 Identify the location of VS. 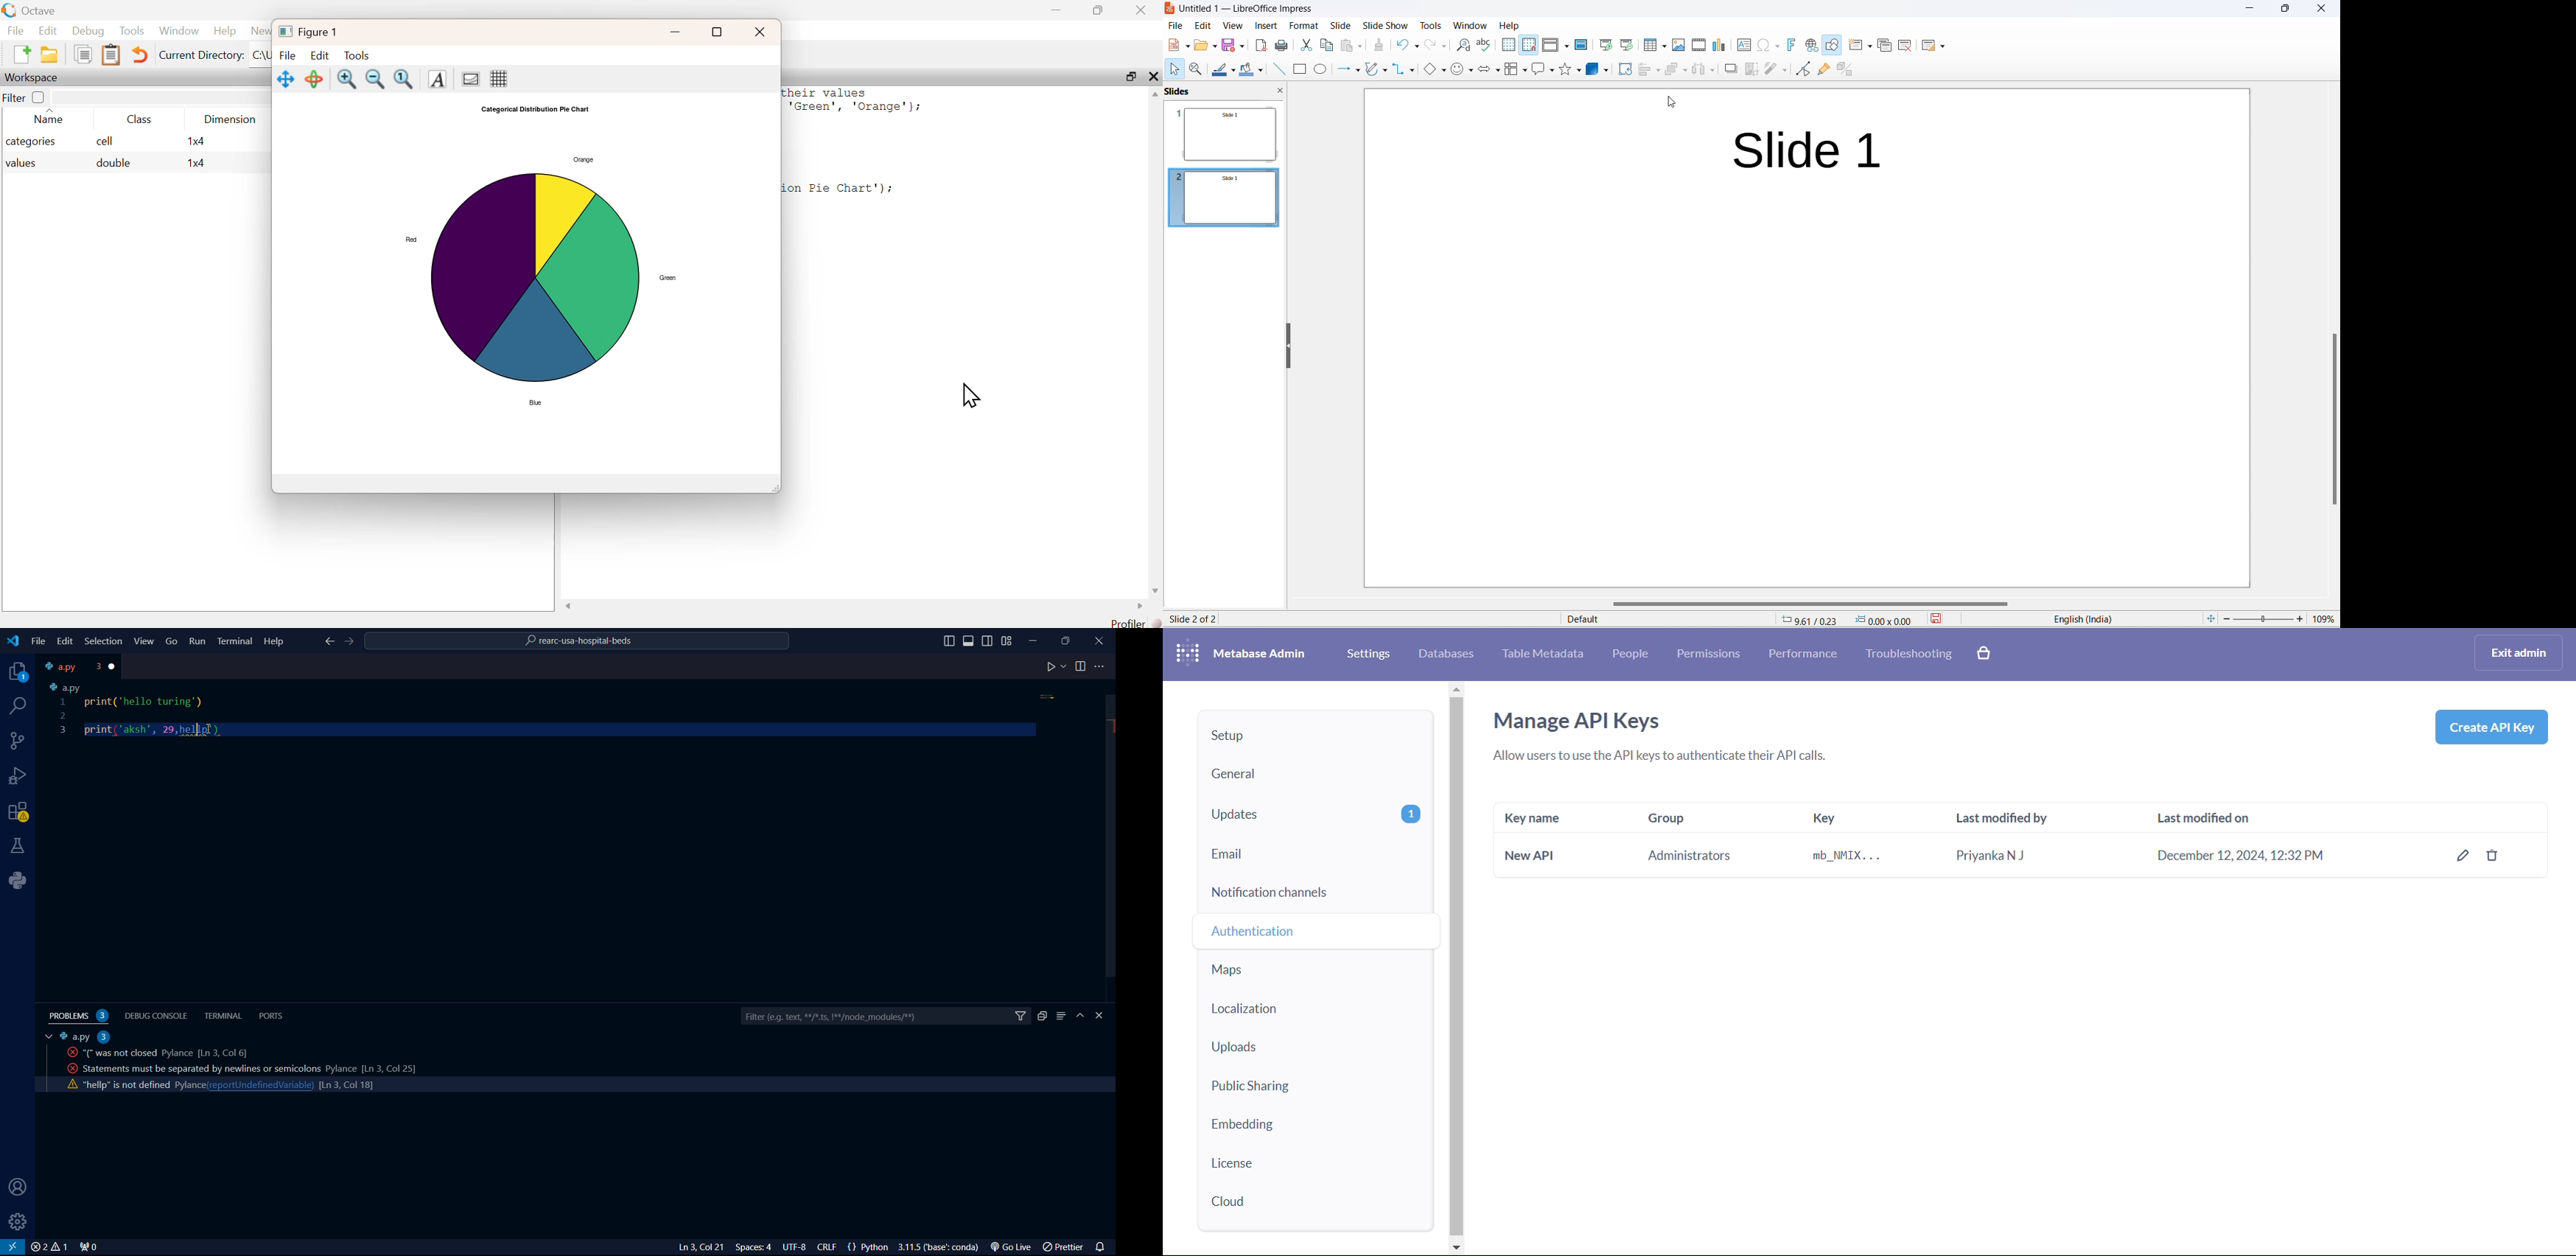
(13, 1247).